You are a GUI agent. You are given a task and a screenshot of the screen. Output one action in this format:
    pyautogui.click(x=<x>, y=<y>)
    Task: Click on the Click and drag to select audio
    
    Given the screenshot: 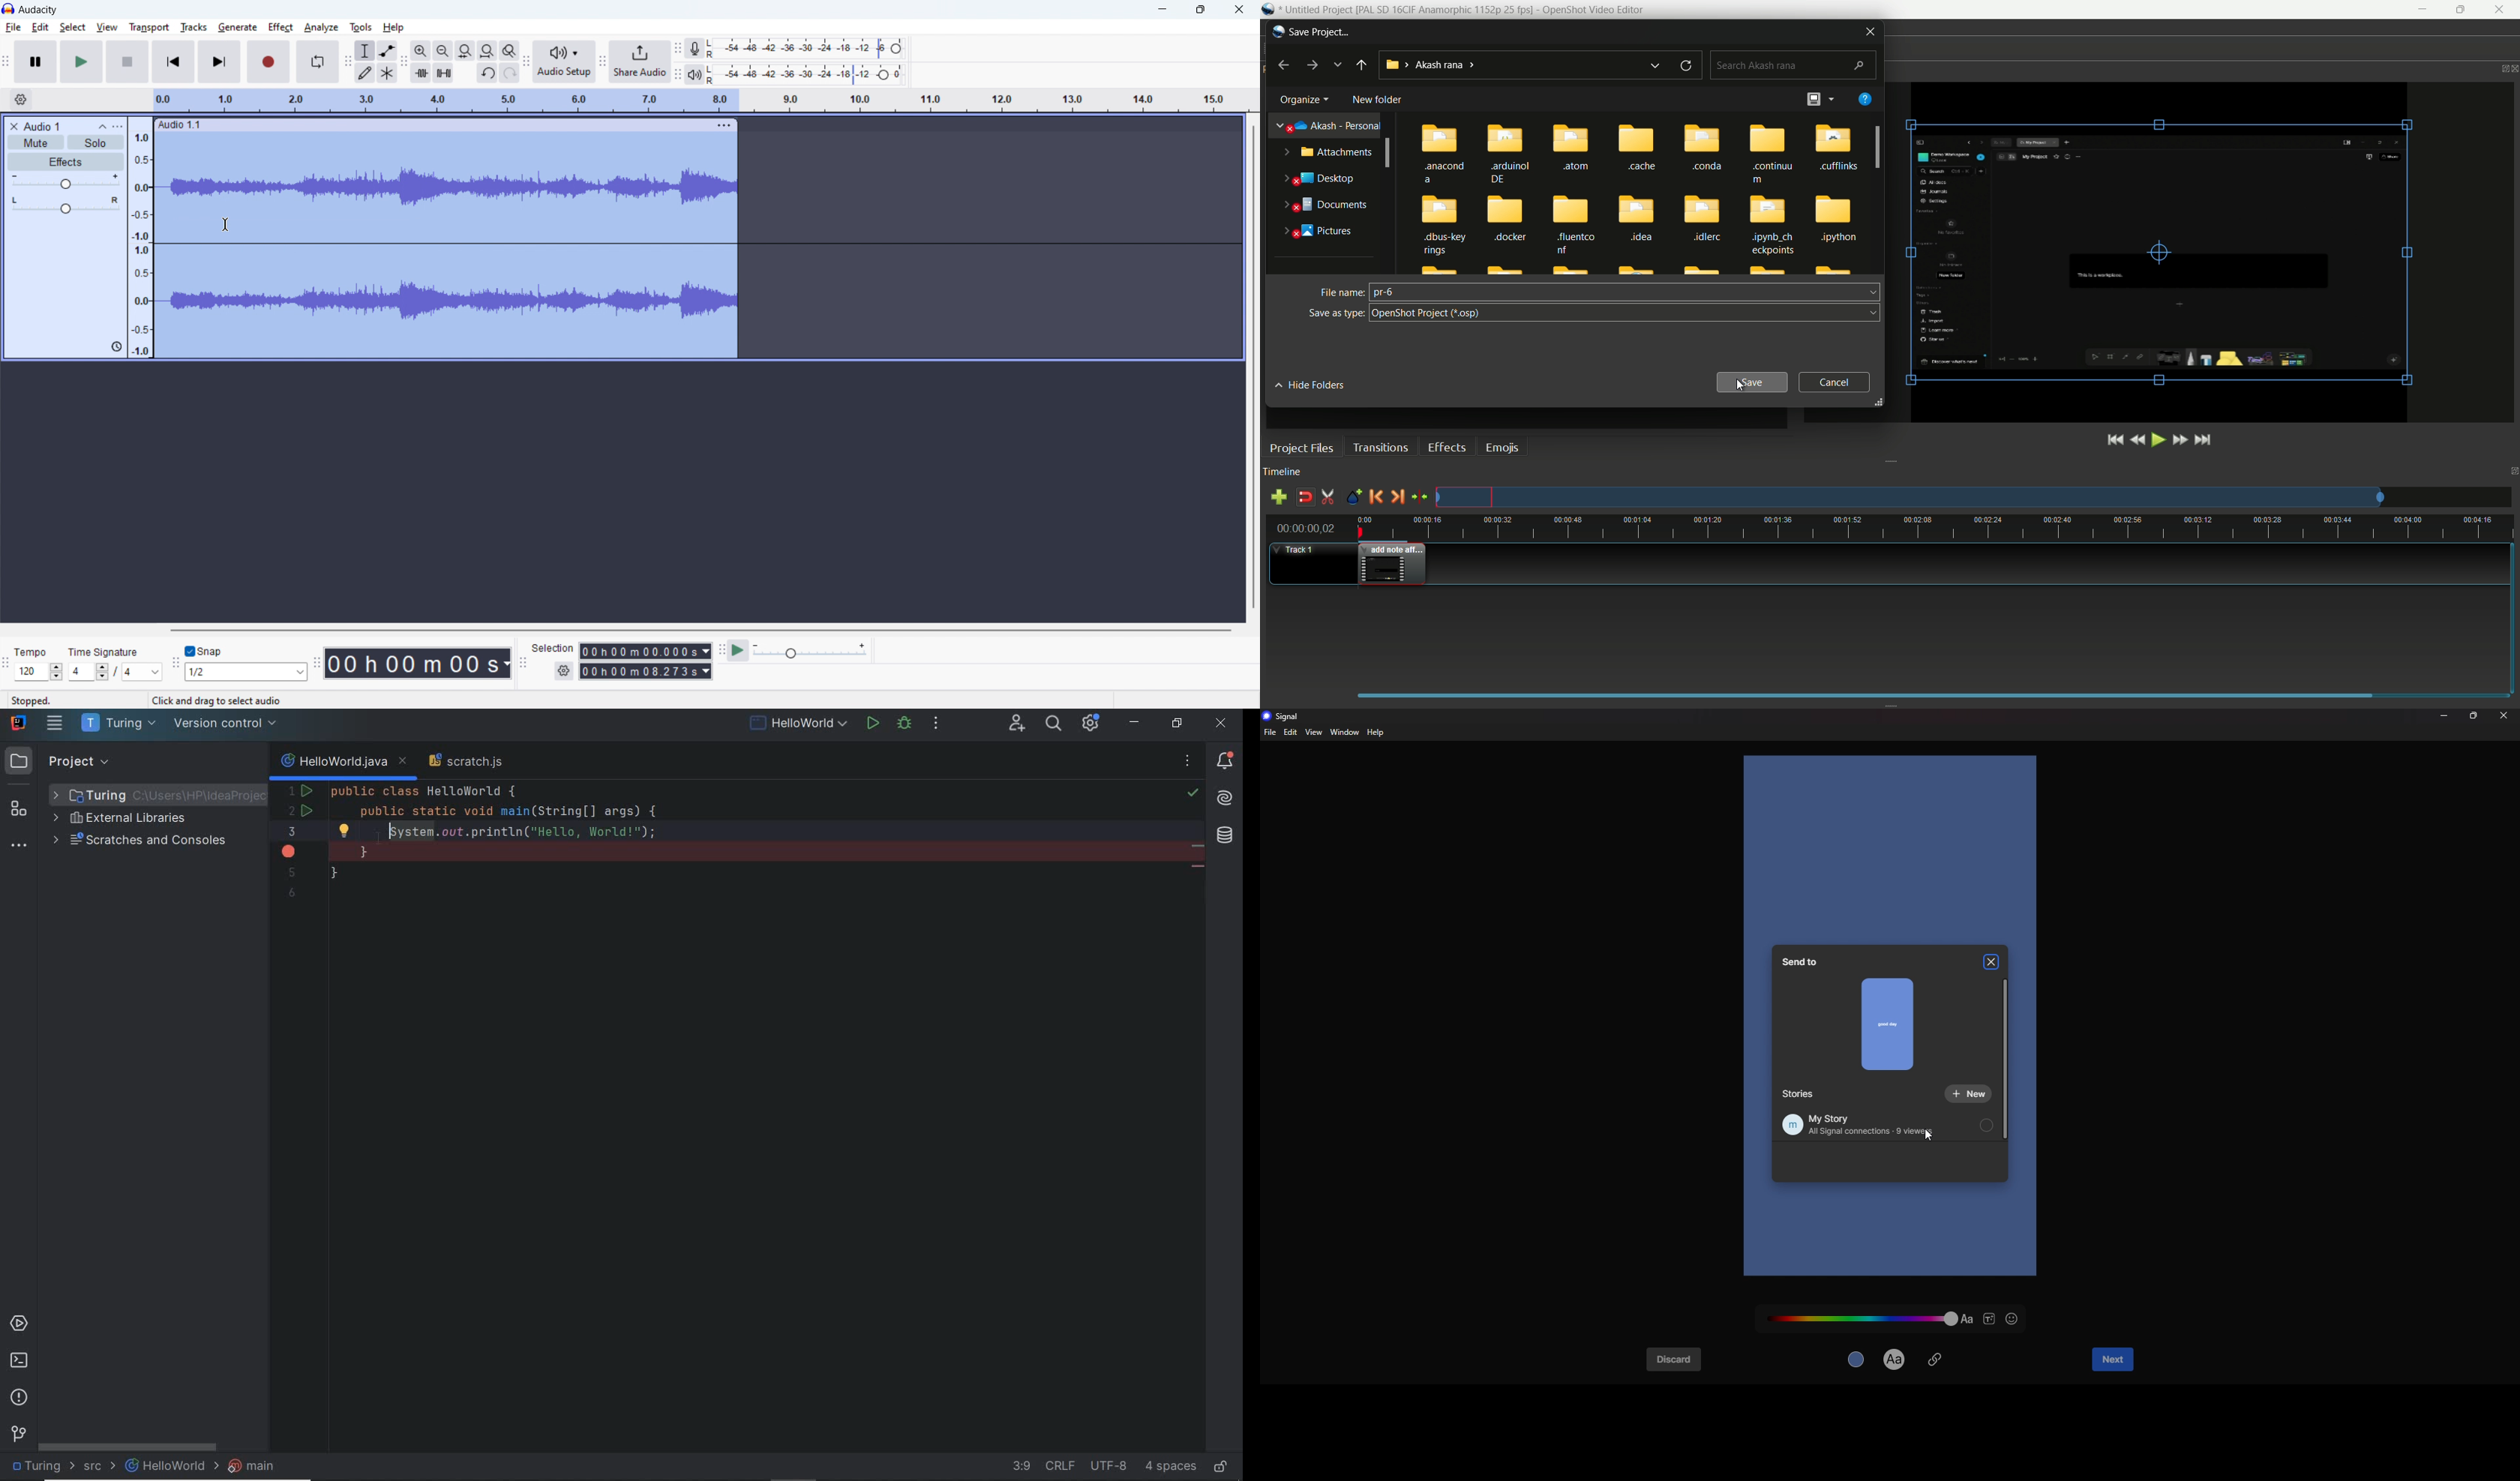 What is the action you would take?
    pyautogui.click(x=274, y=699)
    